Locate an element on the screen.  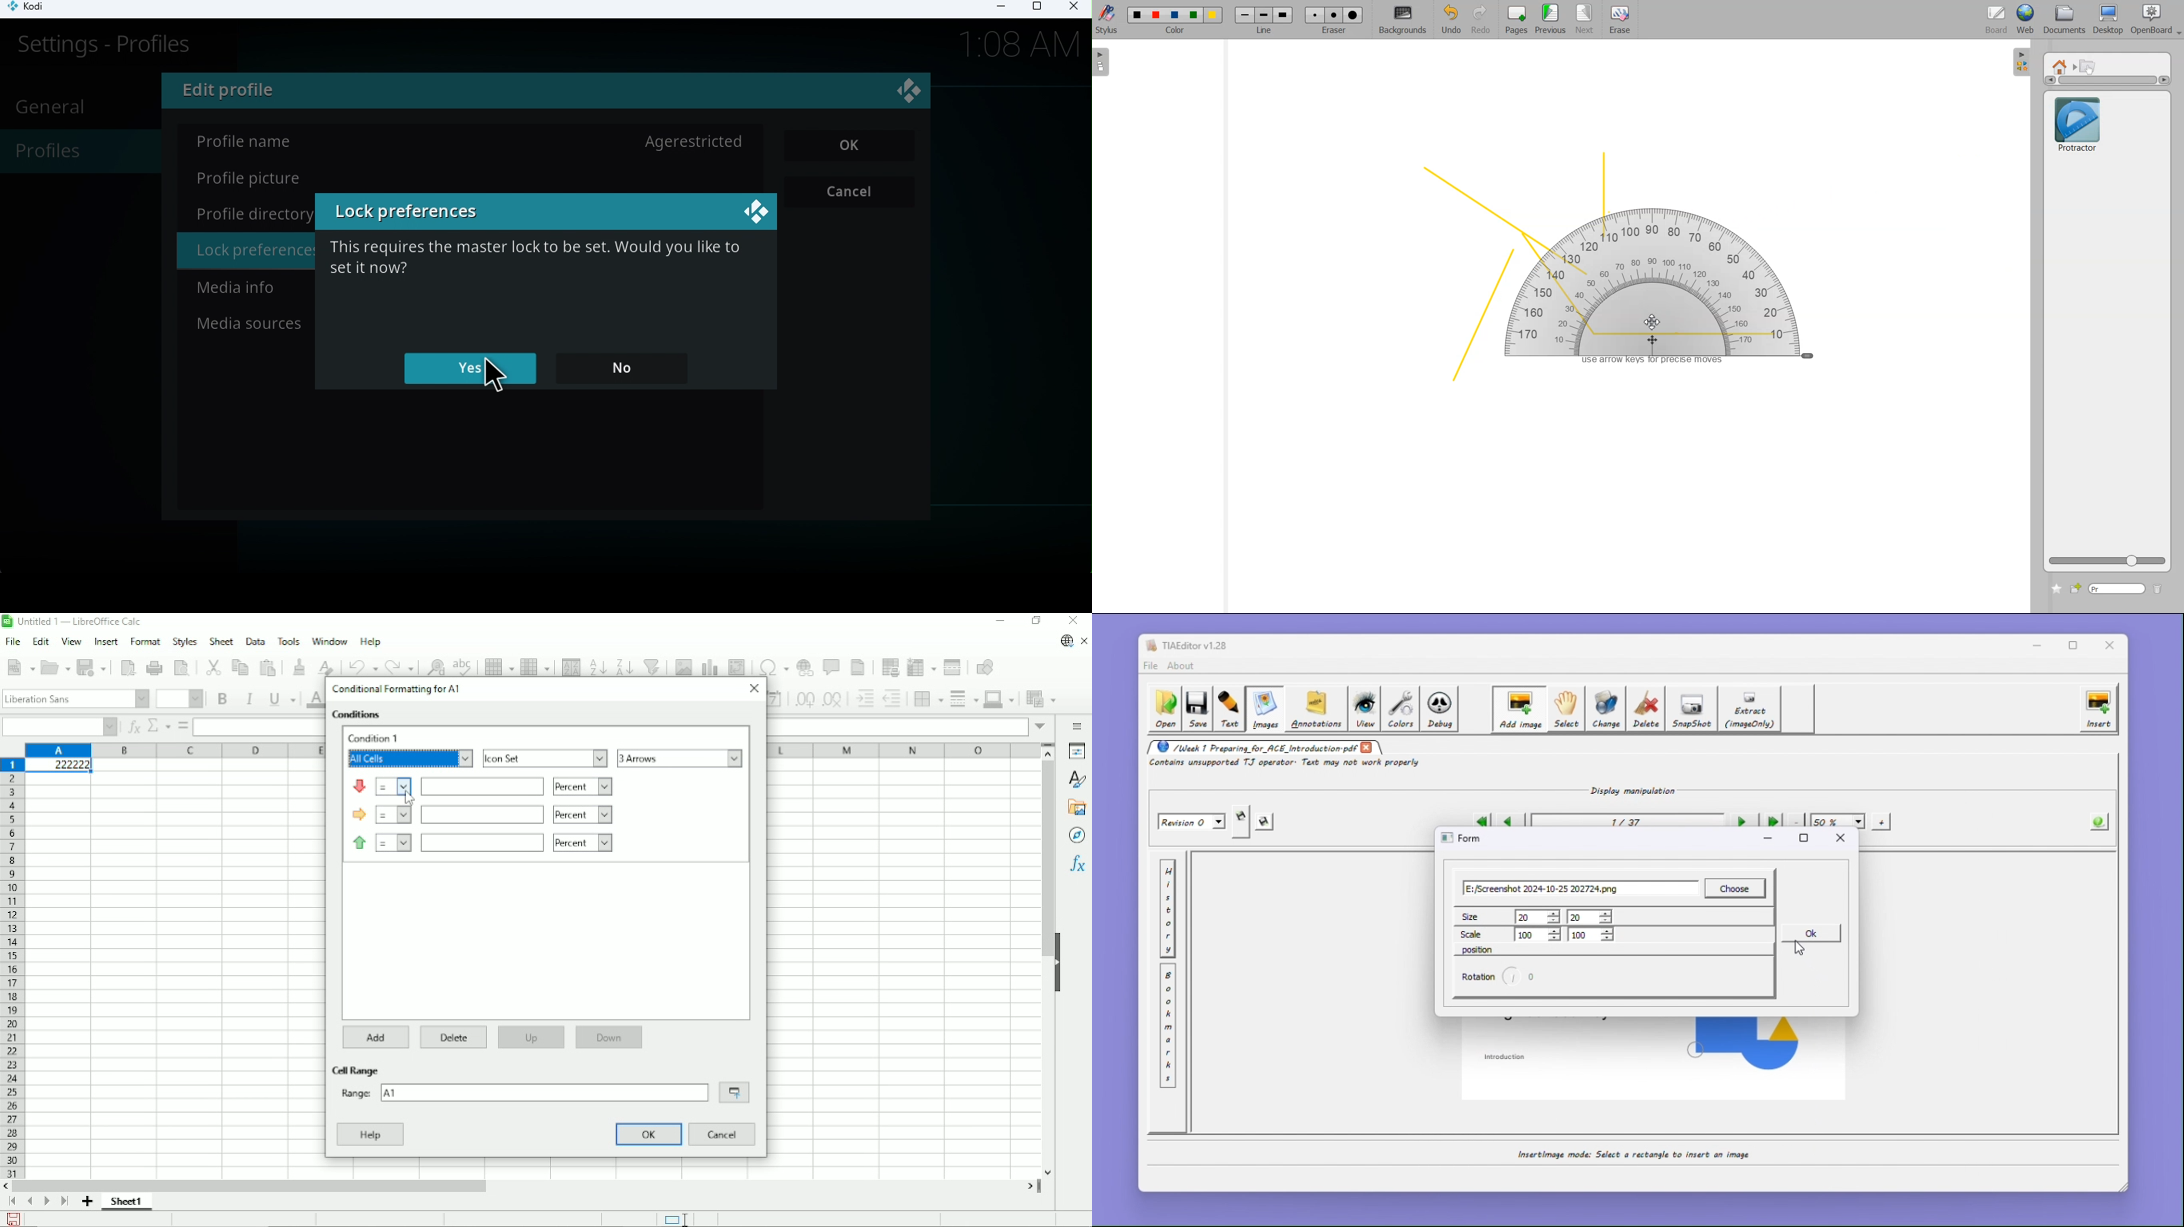
OK is located at coordinates (851, 146).